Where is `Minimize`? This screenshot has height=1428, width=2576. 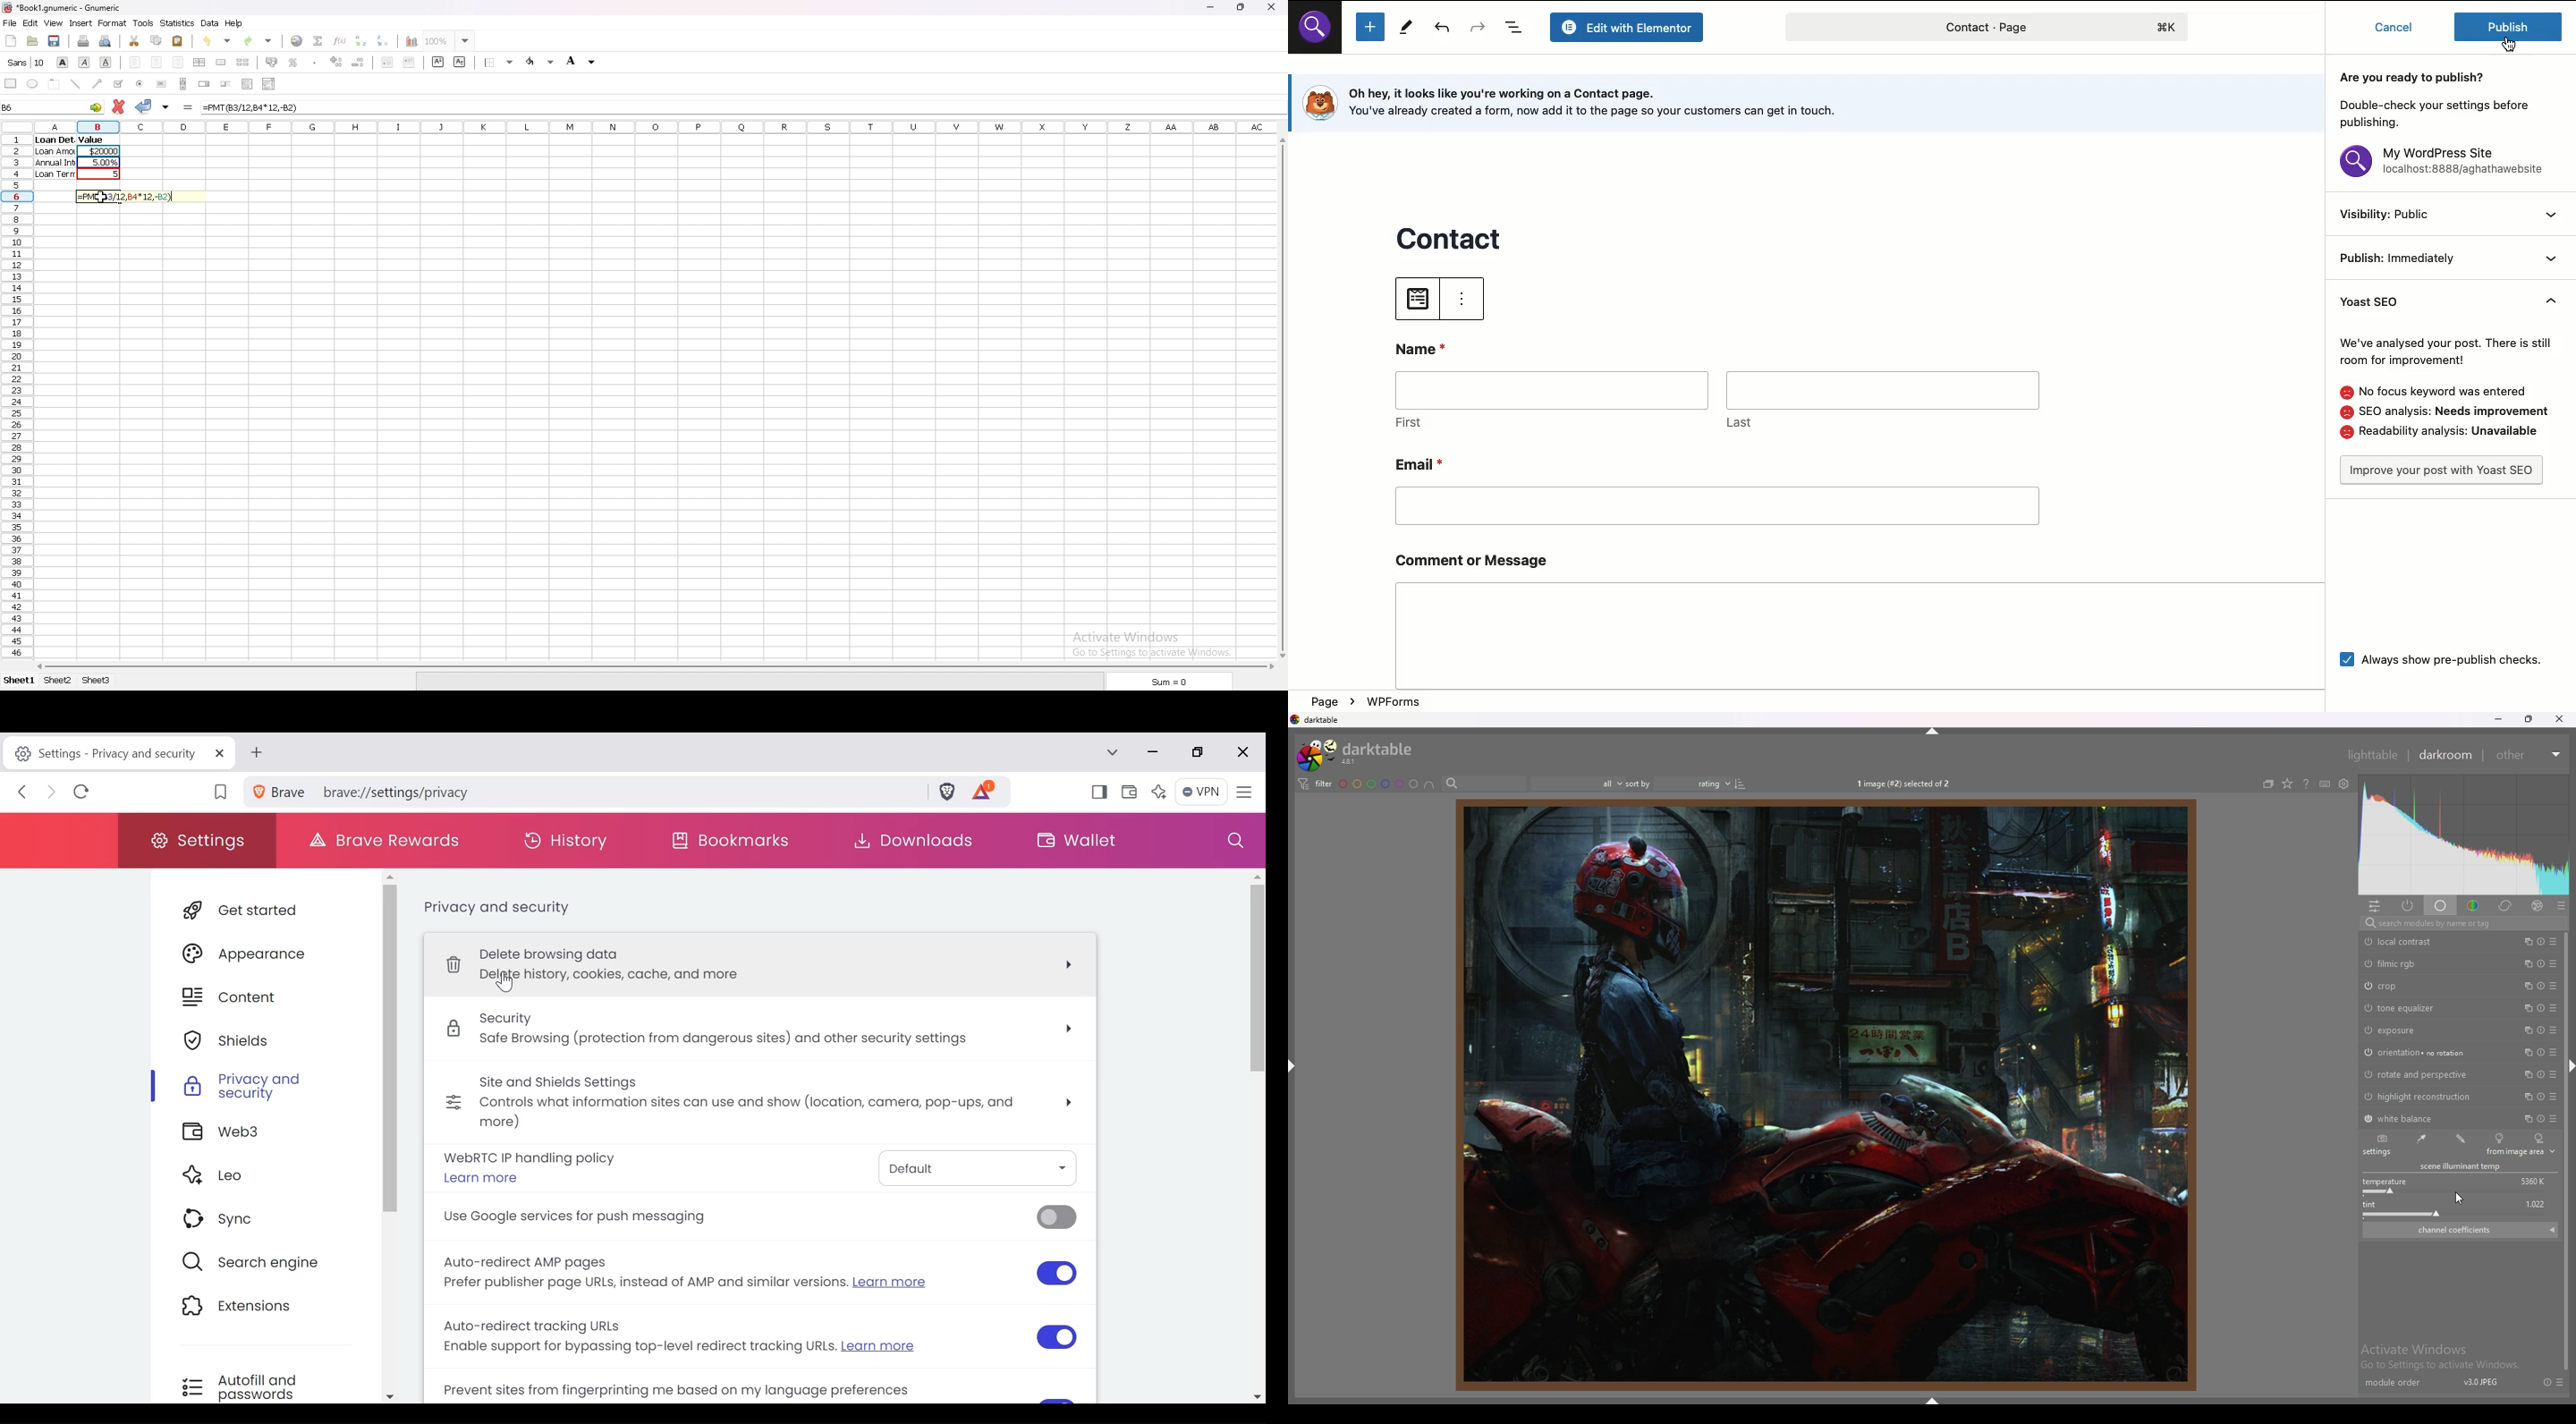 Minimize is located at coordinates (1156, 753).